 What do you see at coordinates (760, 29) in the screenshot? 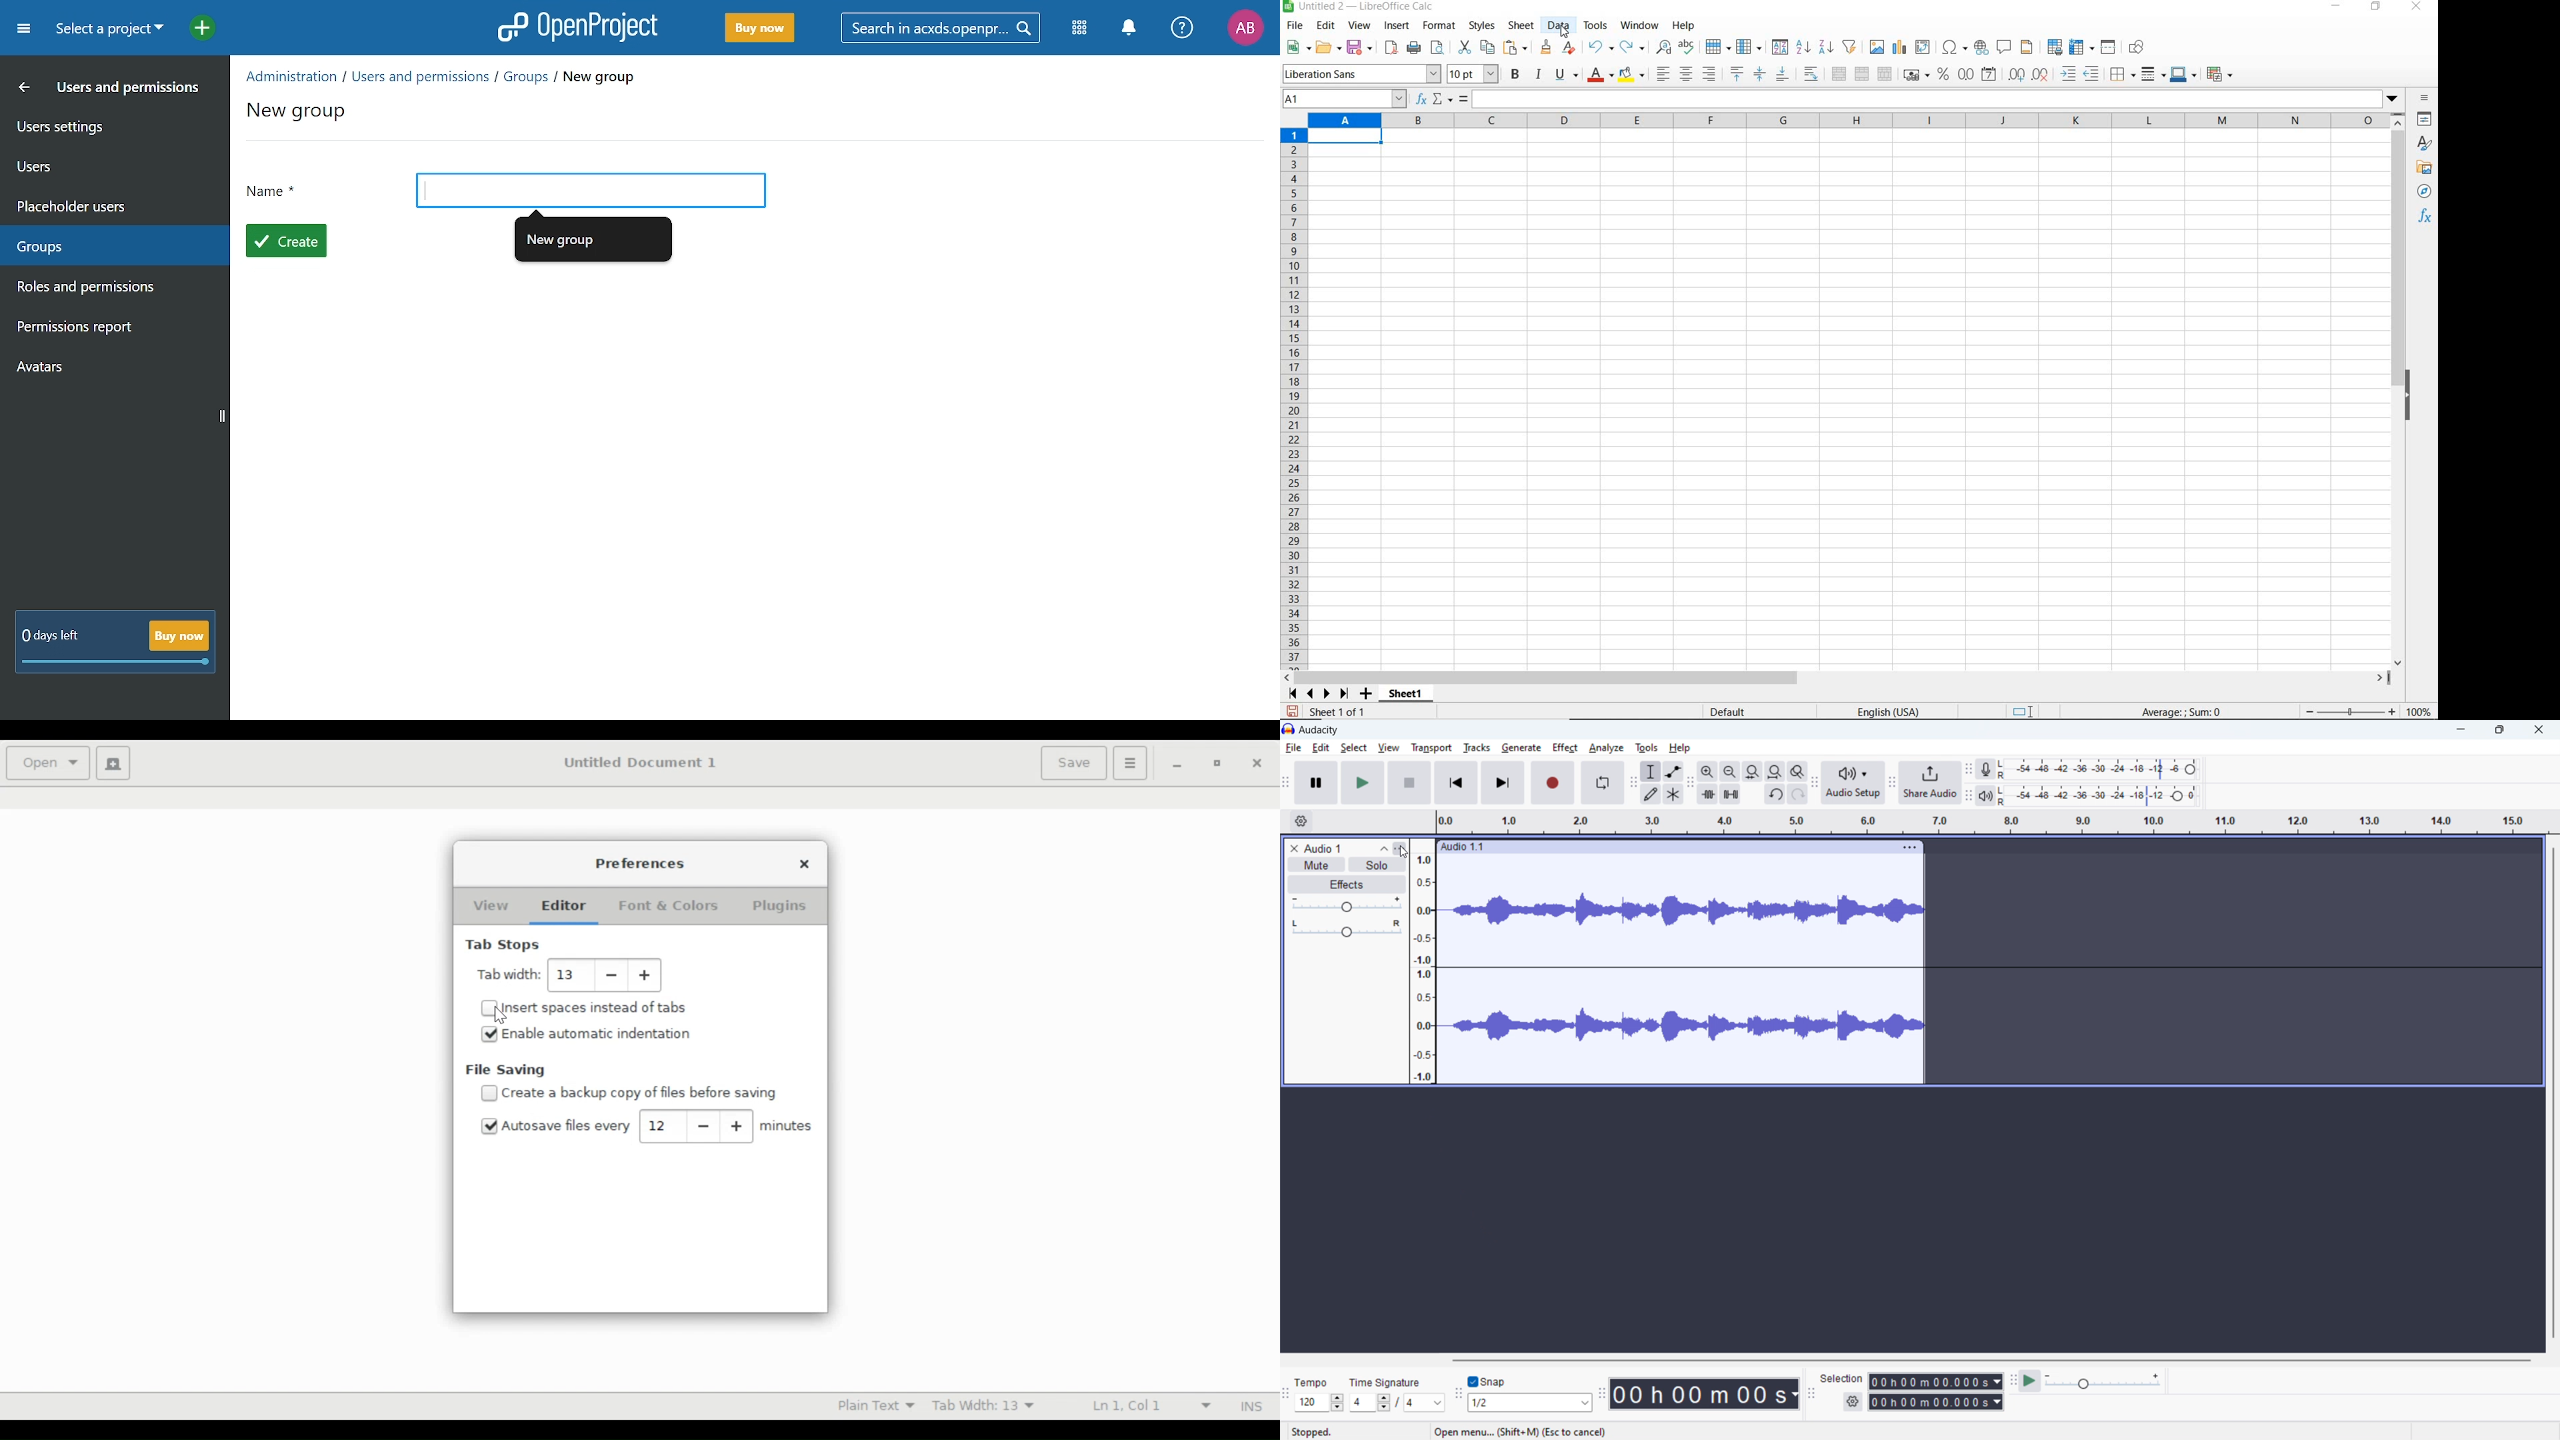
I see `Buy Now` at bounding box center [760, 29].